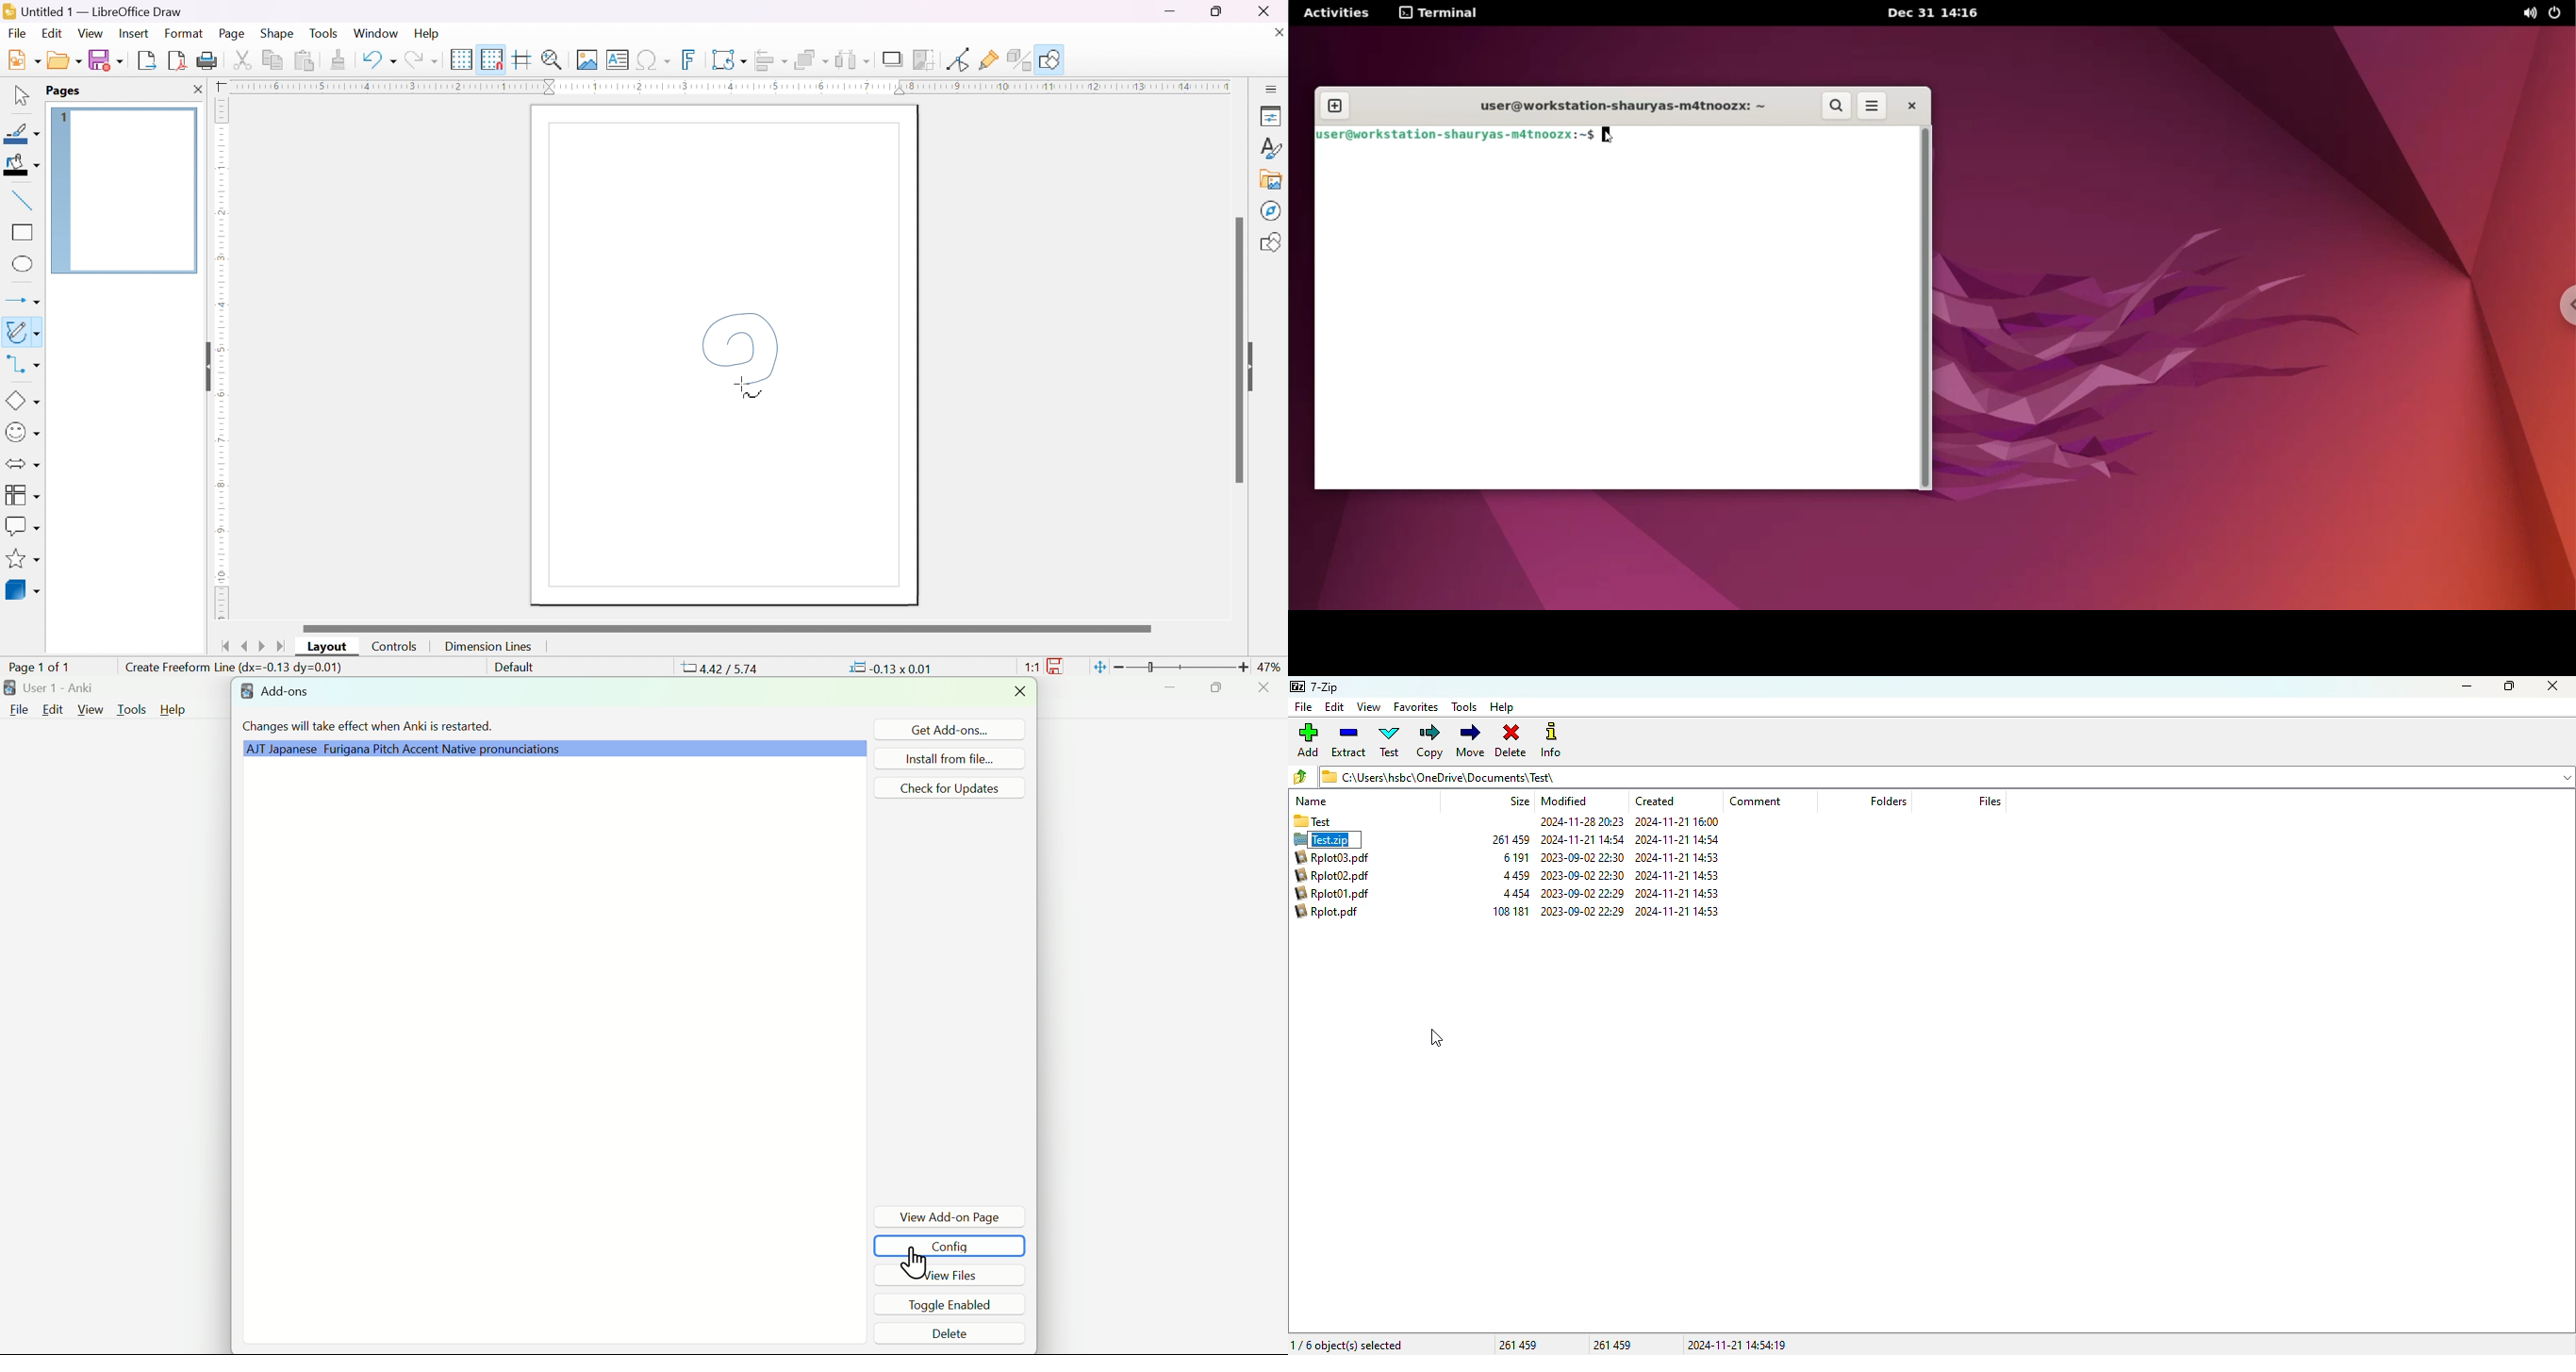 This screenshot has height=1372, width=2576. Describe the element at coordinates (1101, 667) in the screenshot. I see `fit page to current window` at that location.